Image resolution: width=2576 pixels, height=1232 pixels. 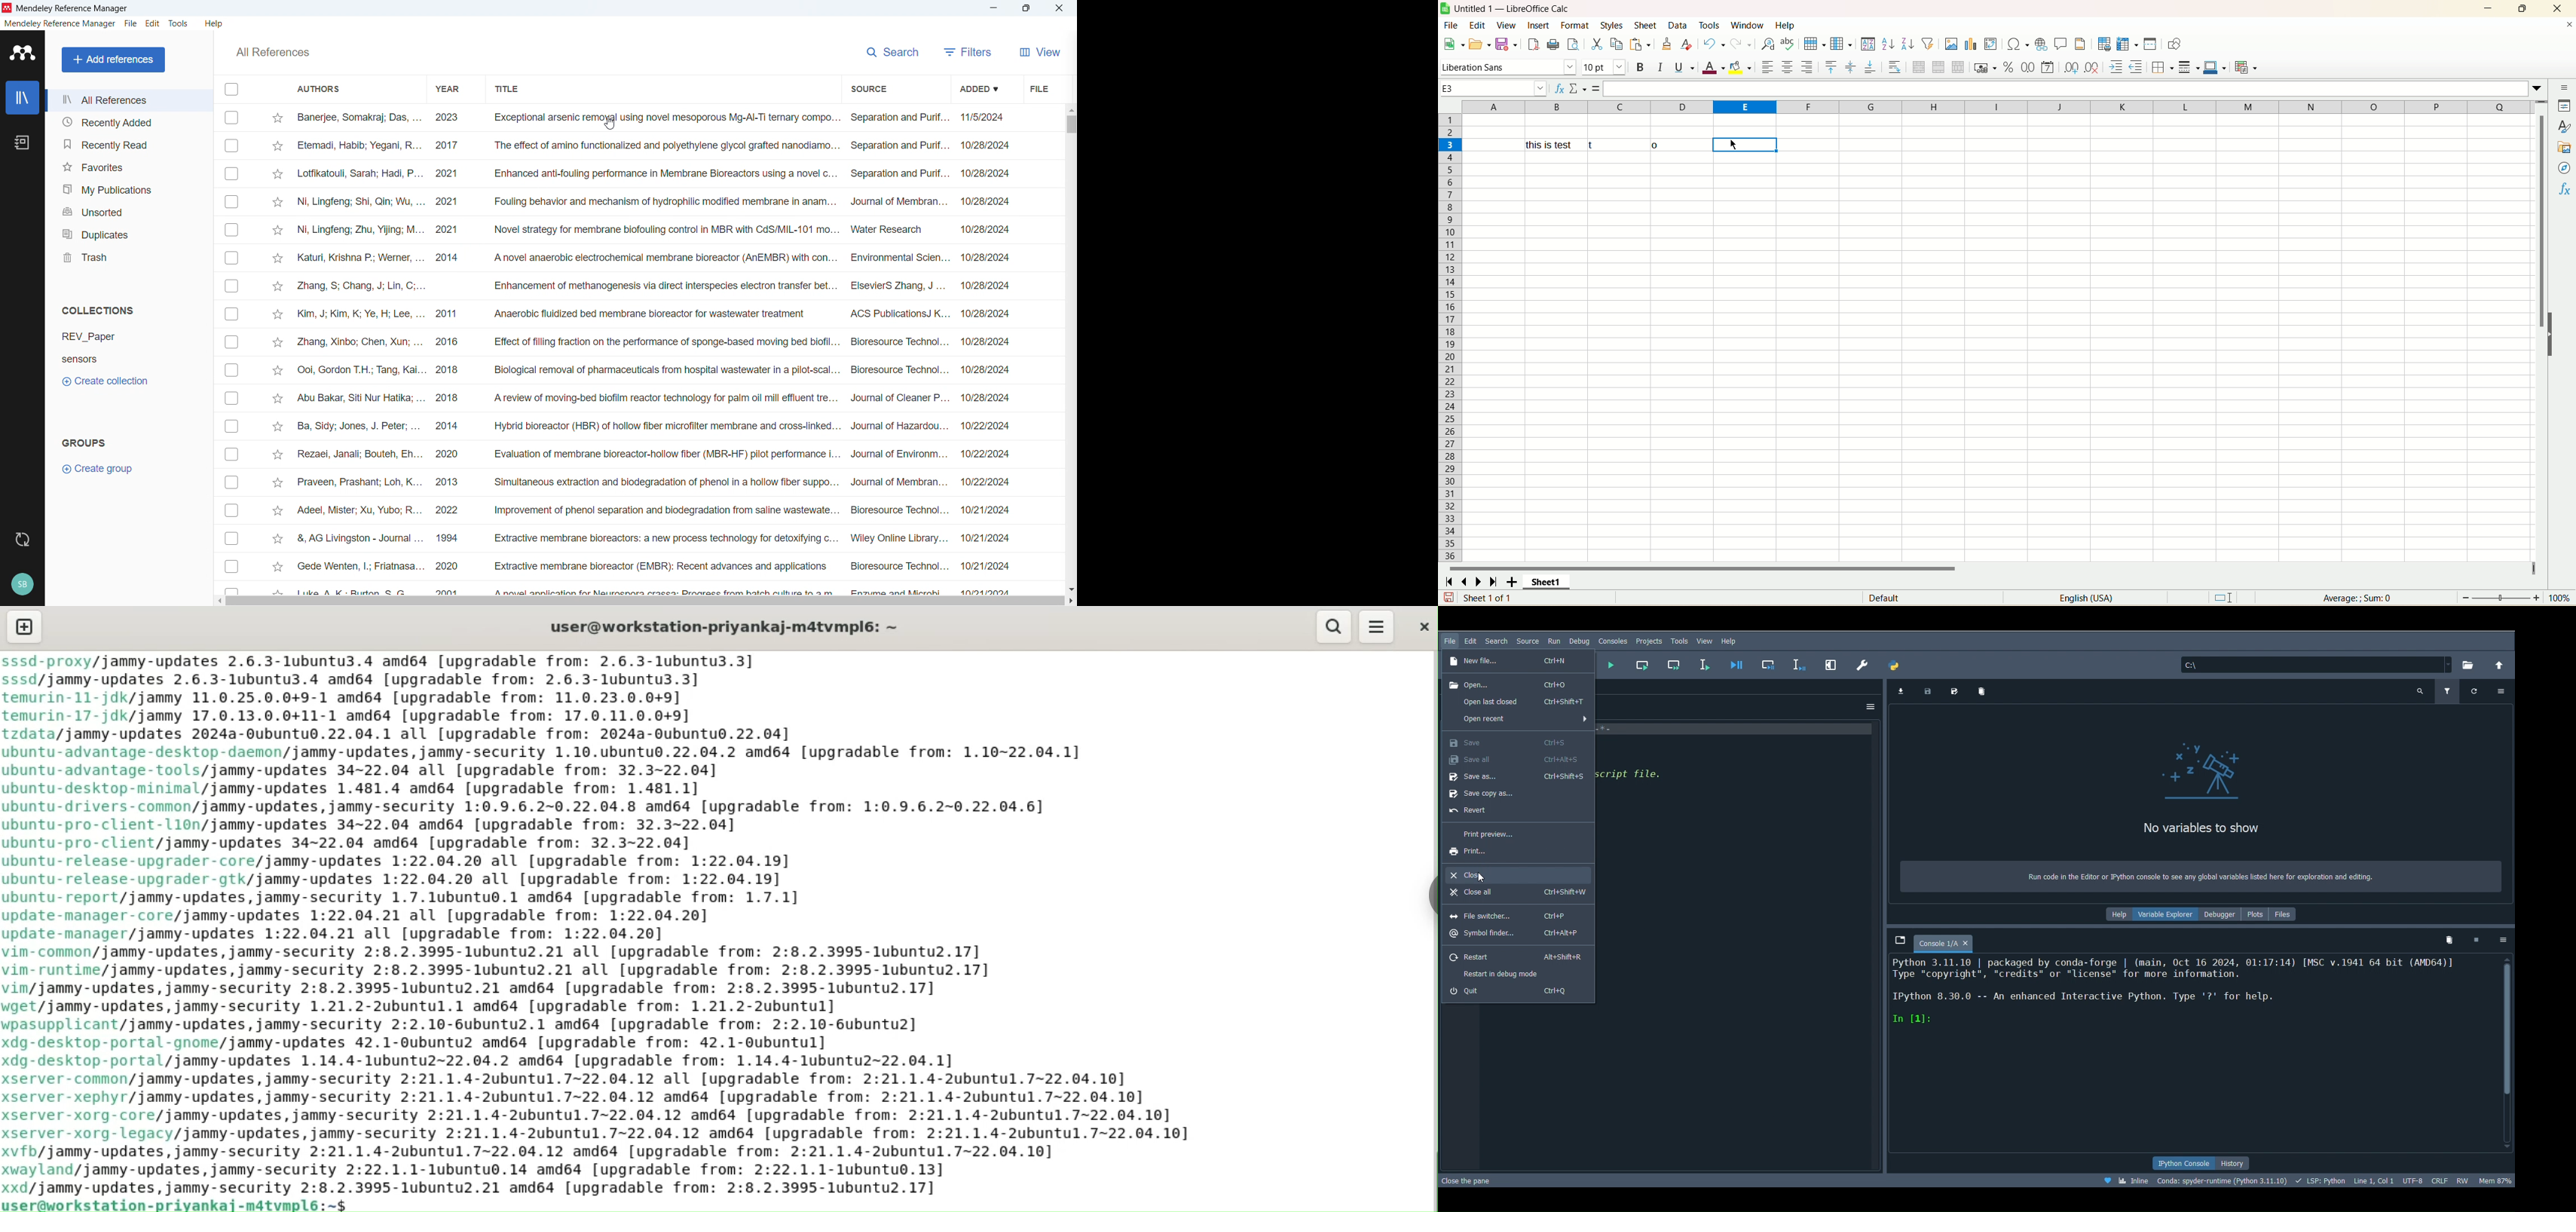 I want to click on scroll to next sheet, so click(x=1478, y=579).